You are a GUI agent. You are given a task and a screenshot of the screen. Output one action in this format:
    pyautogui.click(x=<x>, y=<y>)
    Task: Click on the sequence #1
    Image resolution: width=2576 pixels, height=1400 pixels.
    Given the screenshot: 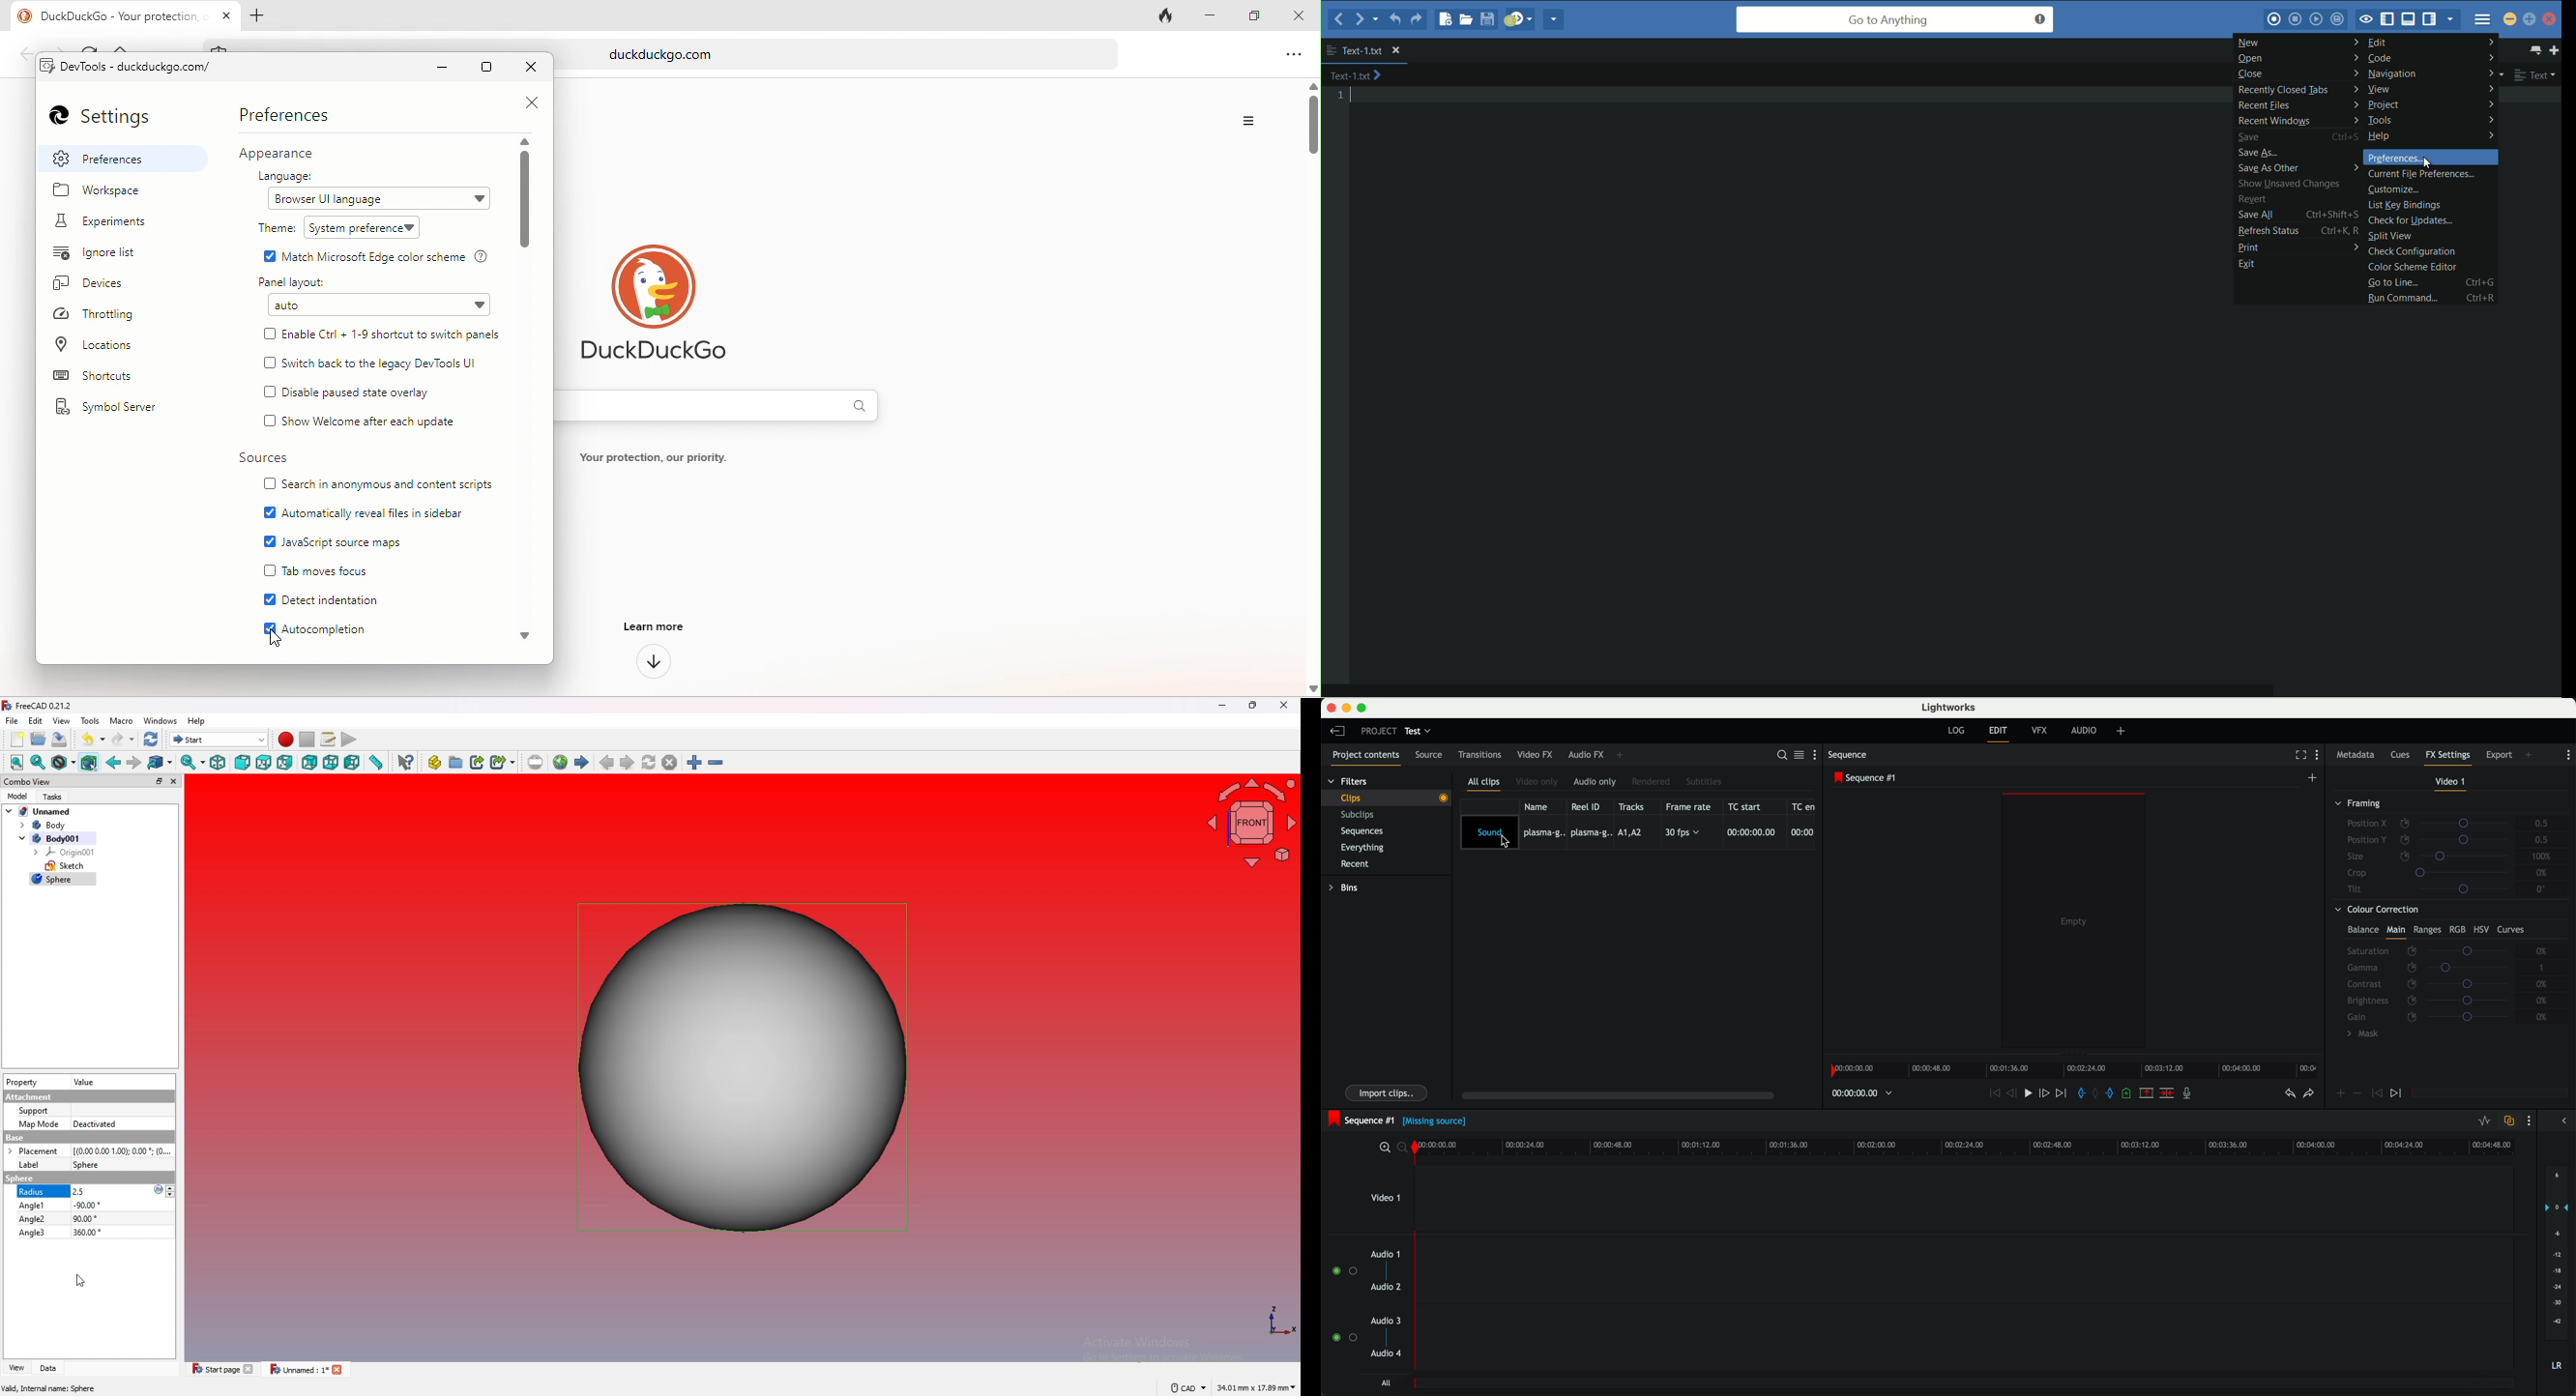 What is the action you would take?
    pyautogui.click(x=1867, y=778)
    